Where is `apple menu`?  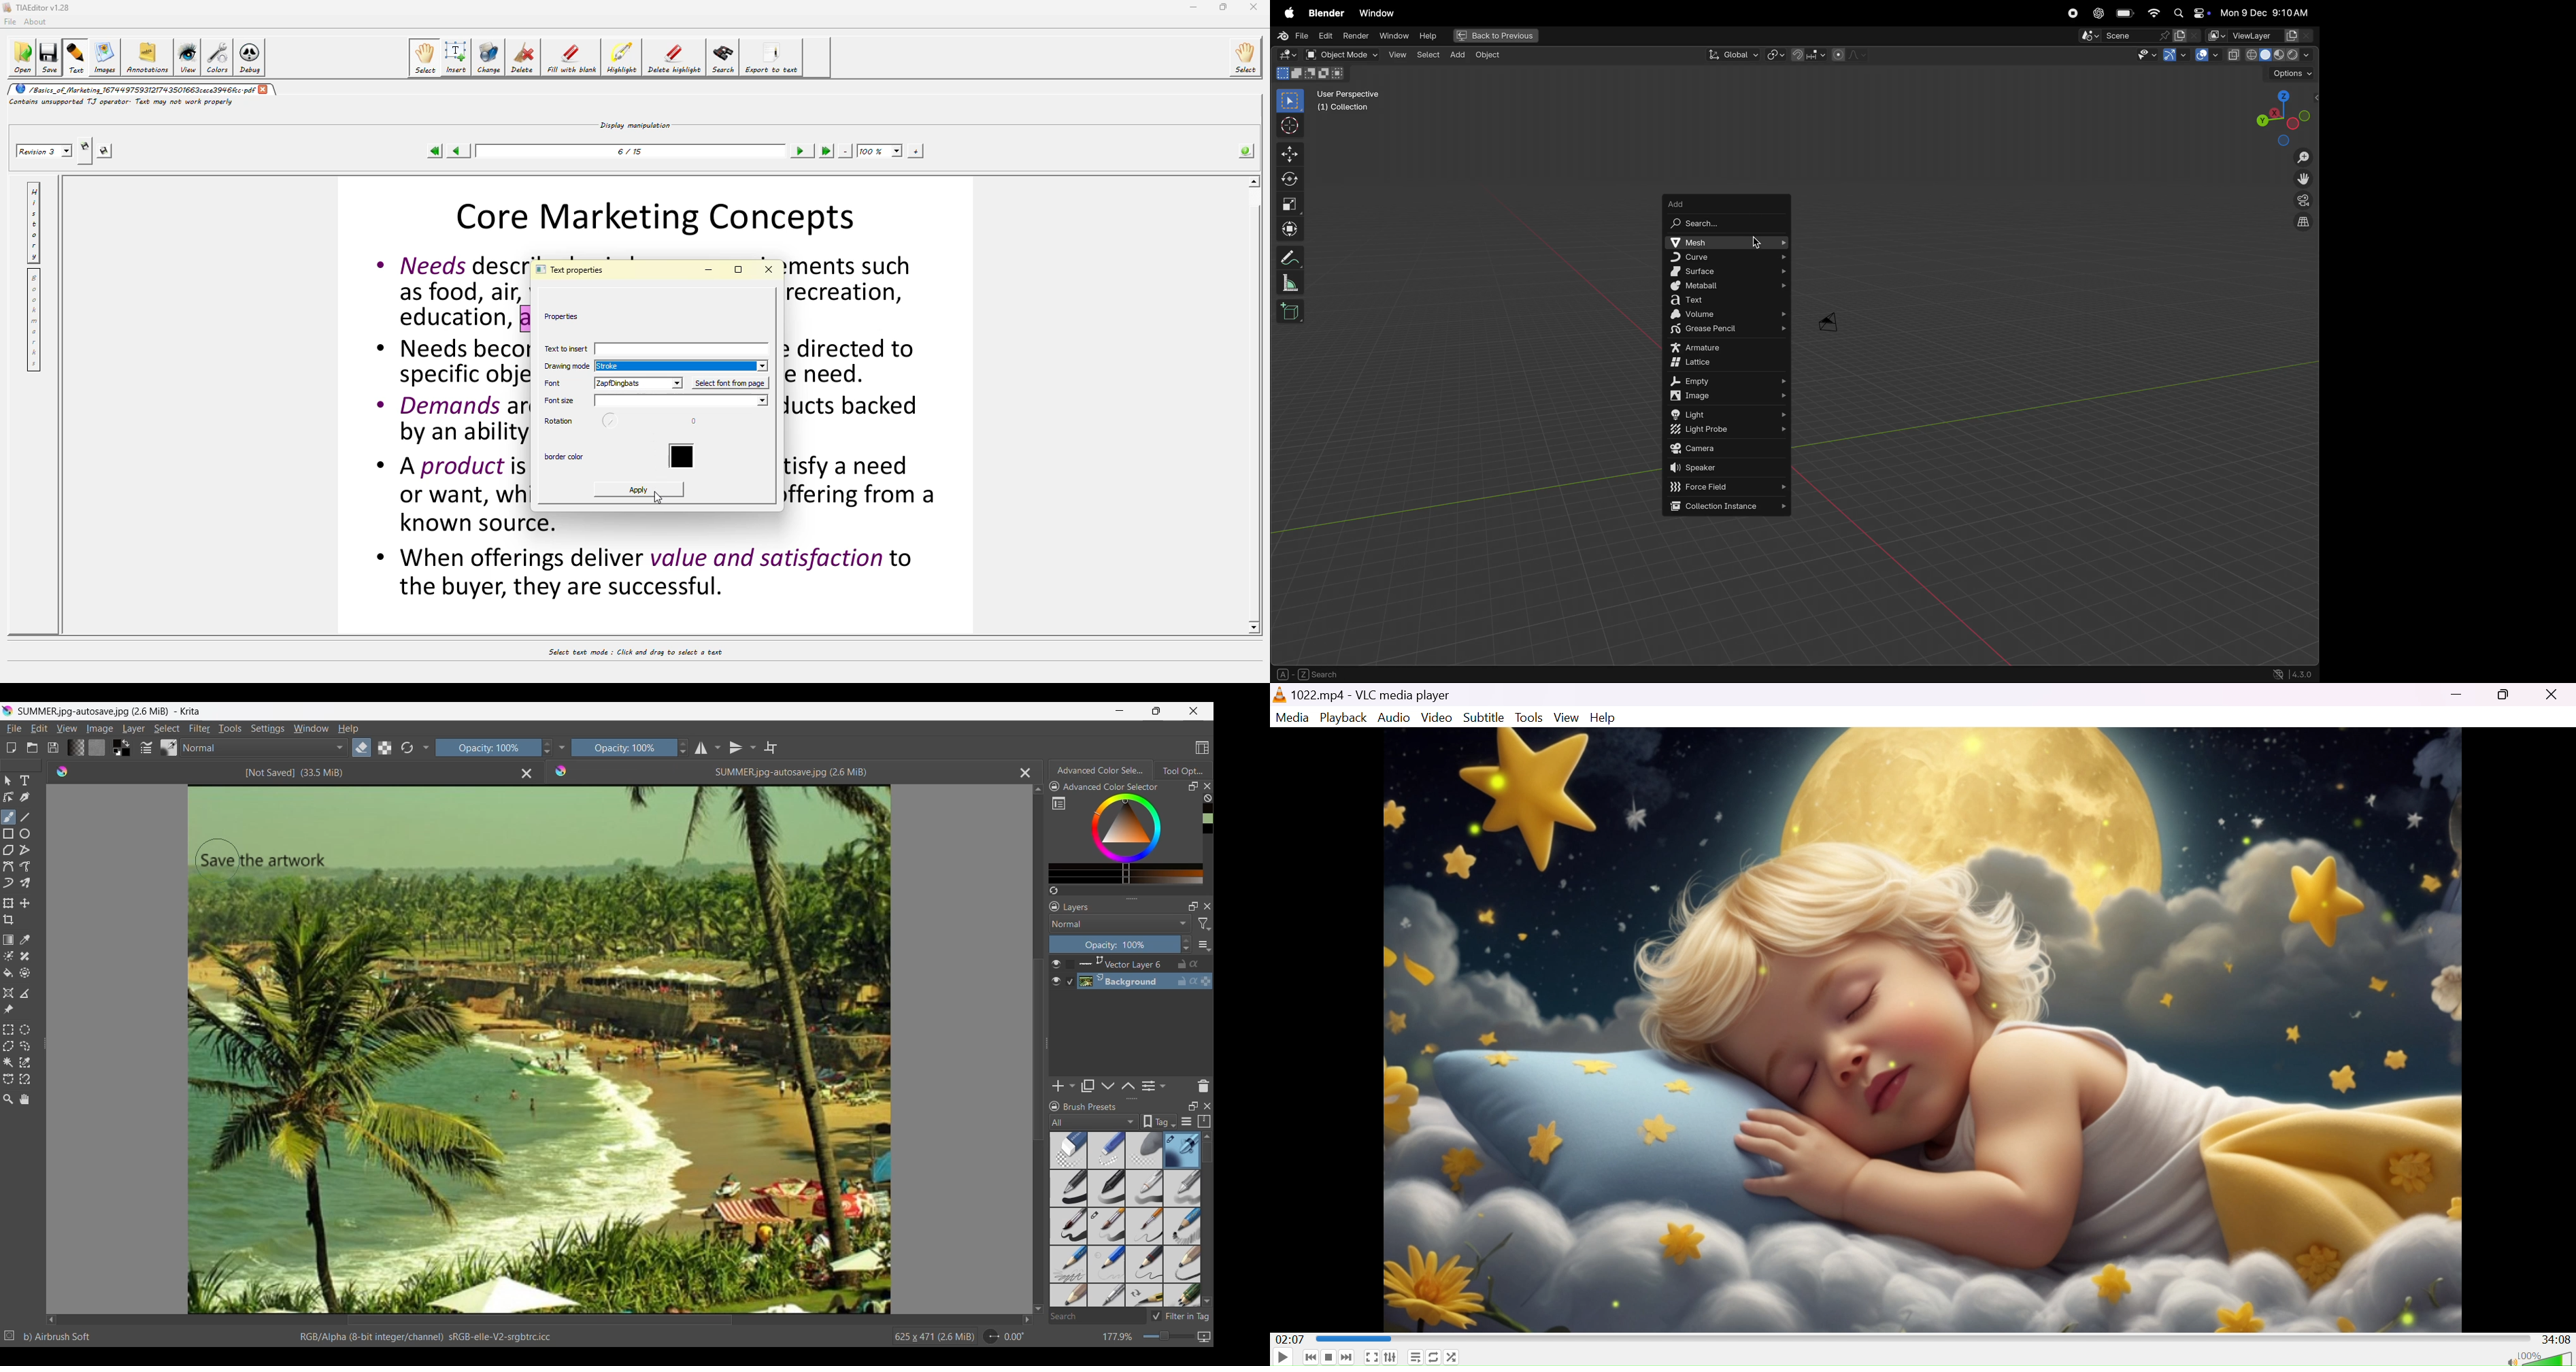 apple menu is located at coordinates (1287, 13).